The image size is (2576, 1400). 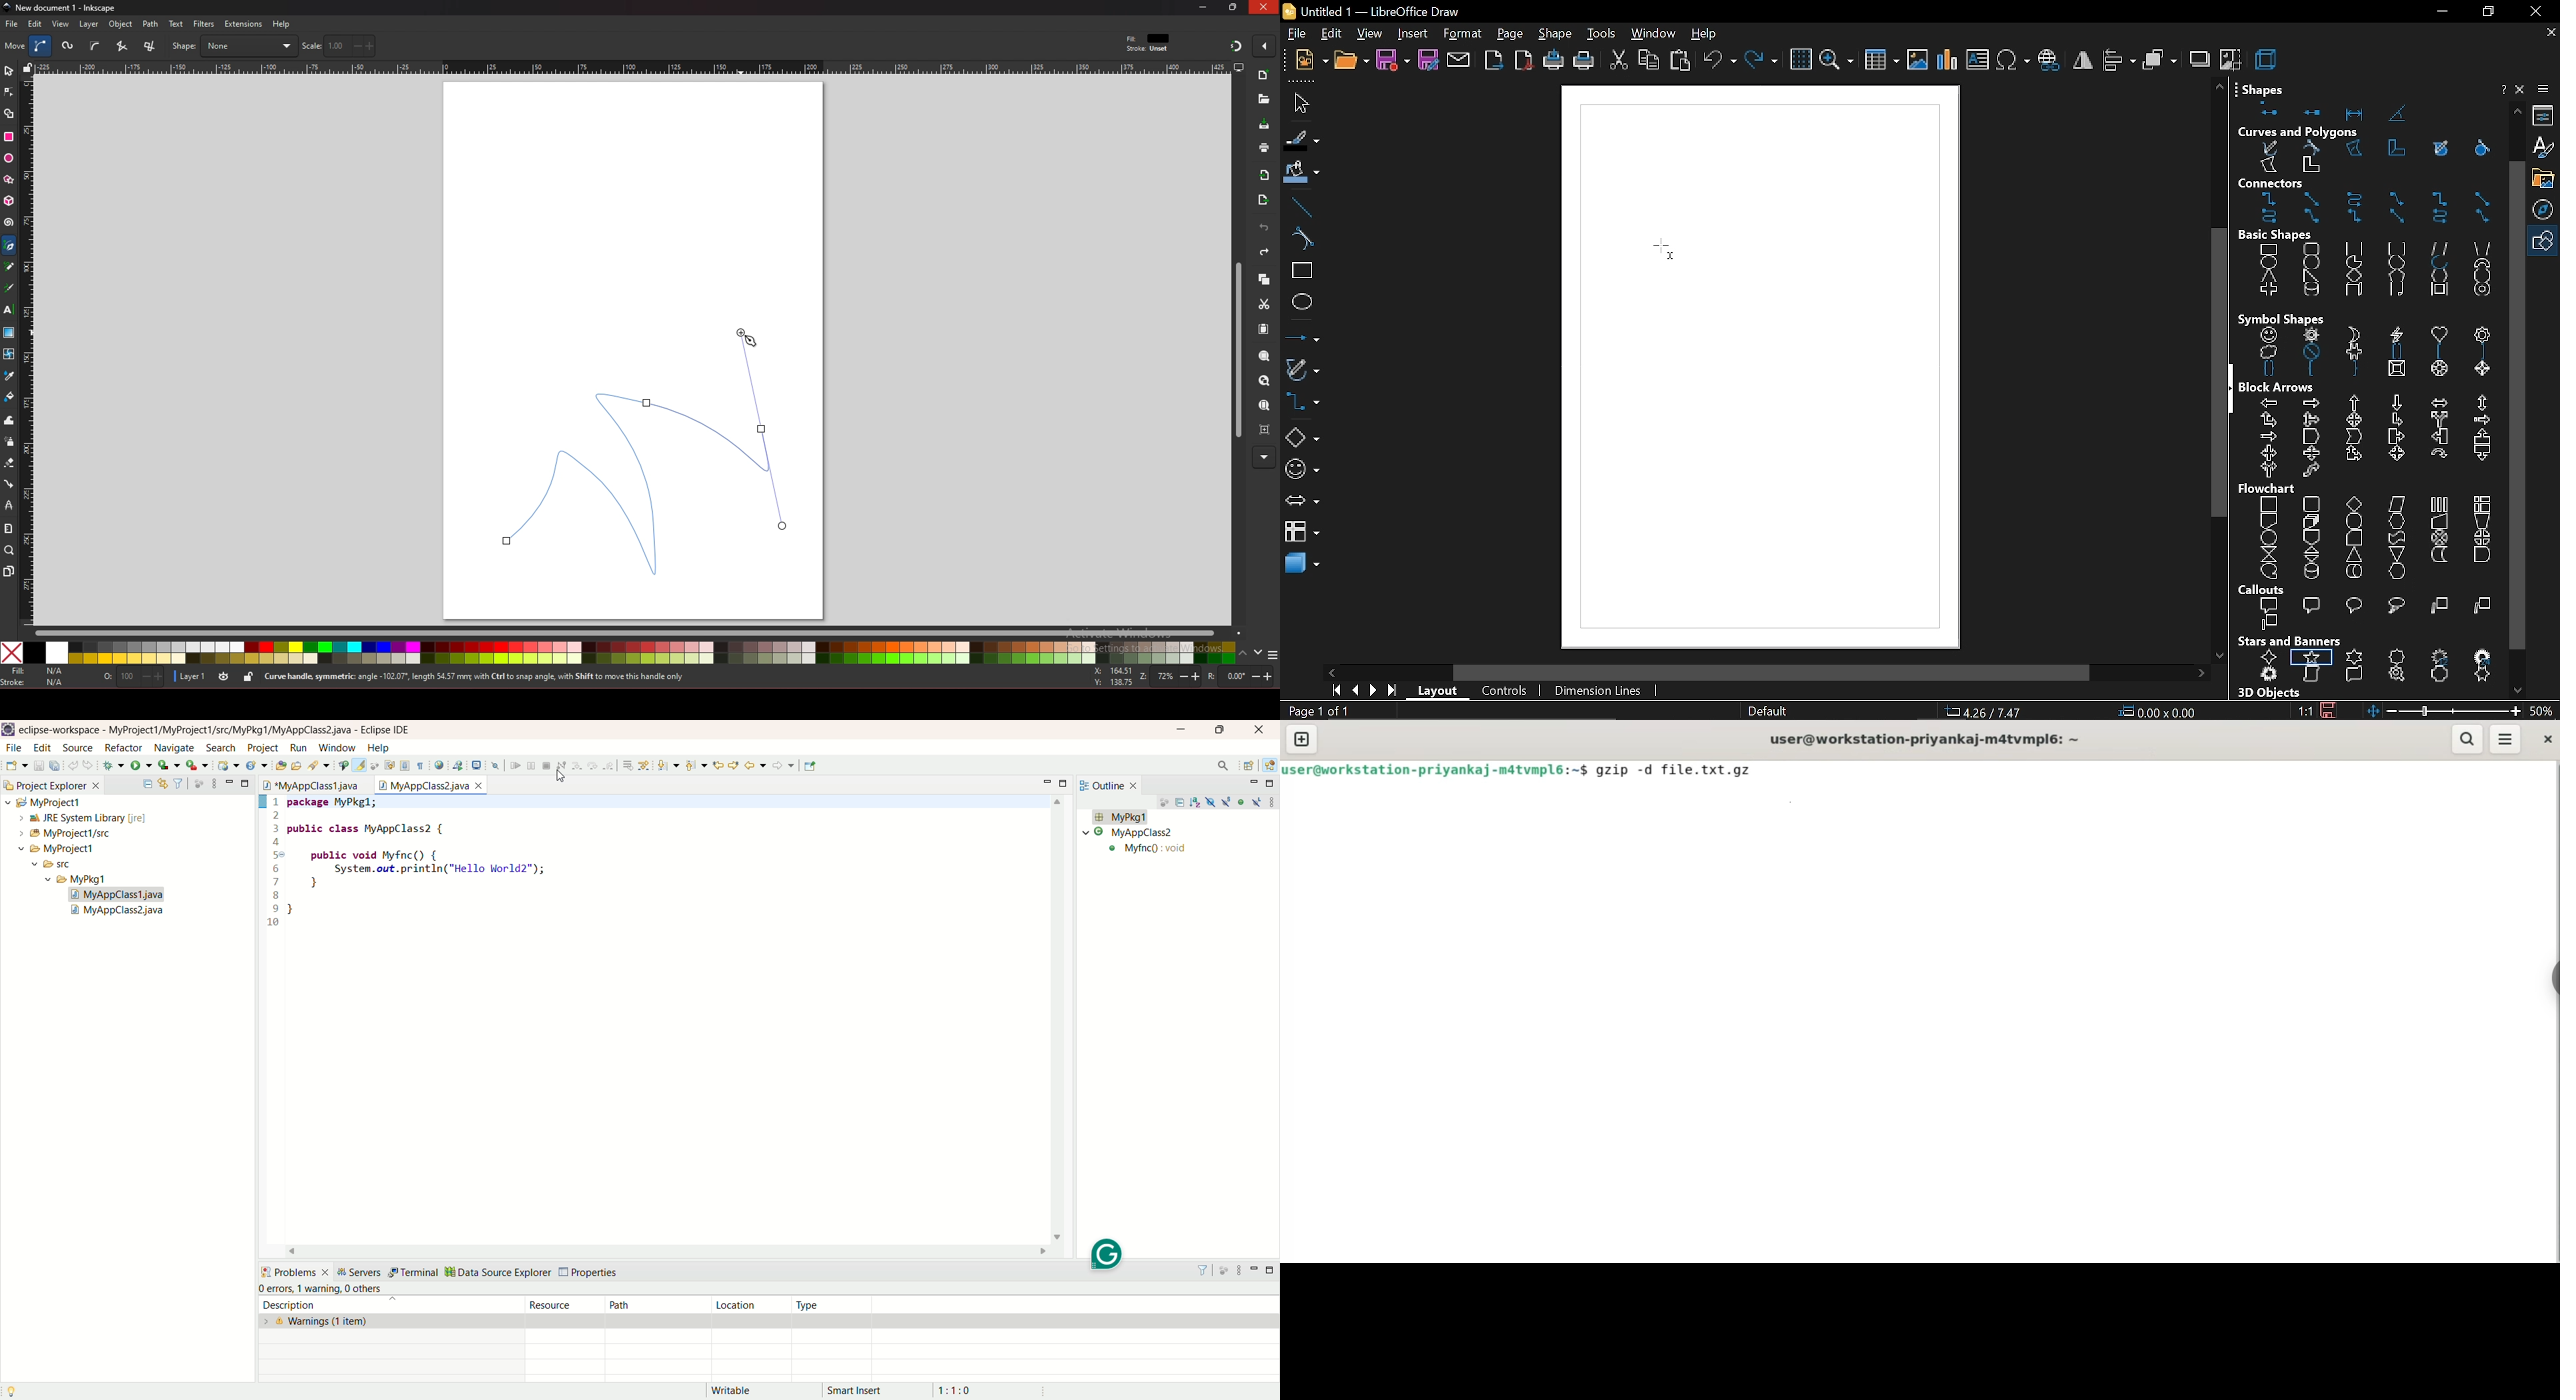 I want to click on co-ordinates, so click(x=1994, y=712).